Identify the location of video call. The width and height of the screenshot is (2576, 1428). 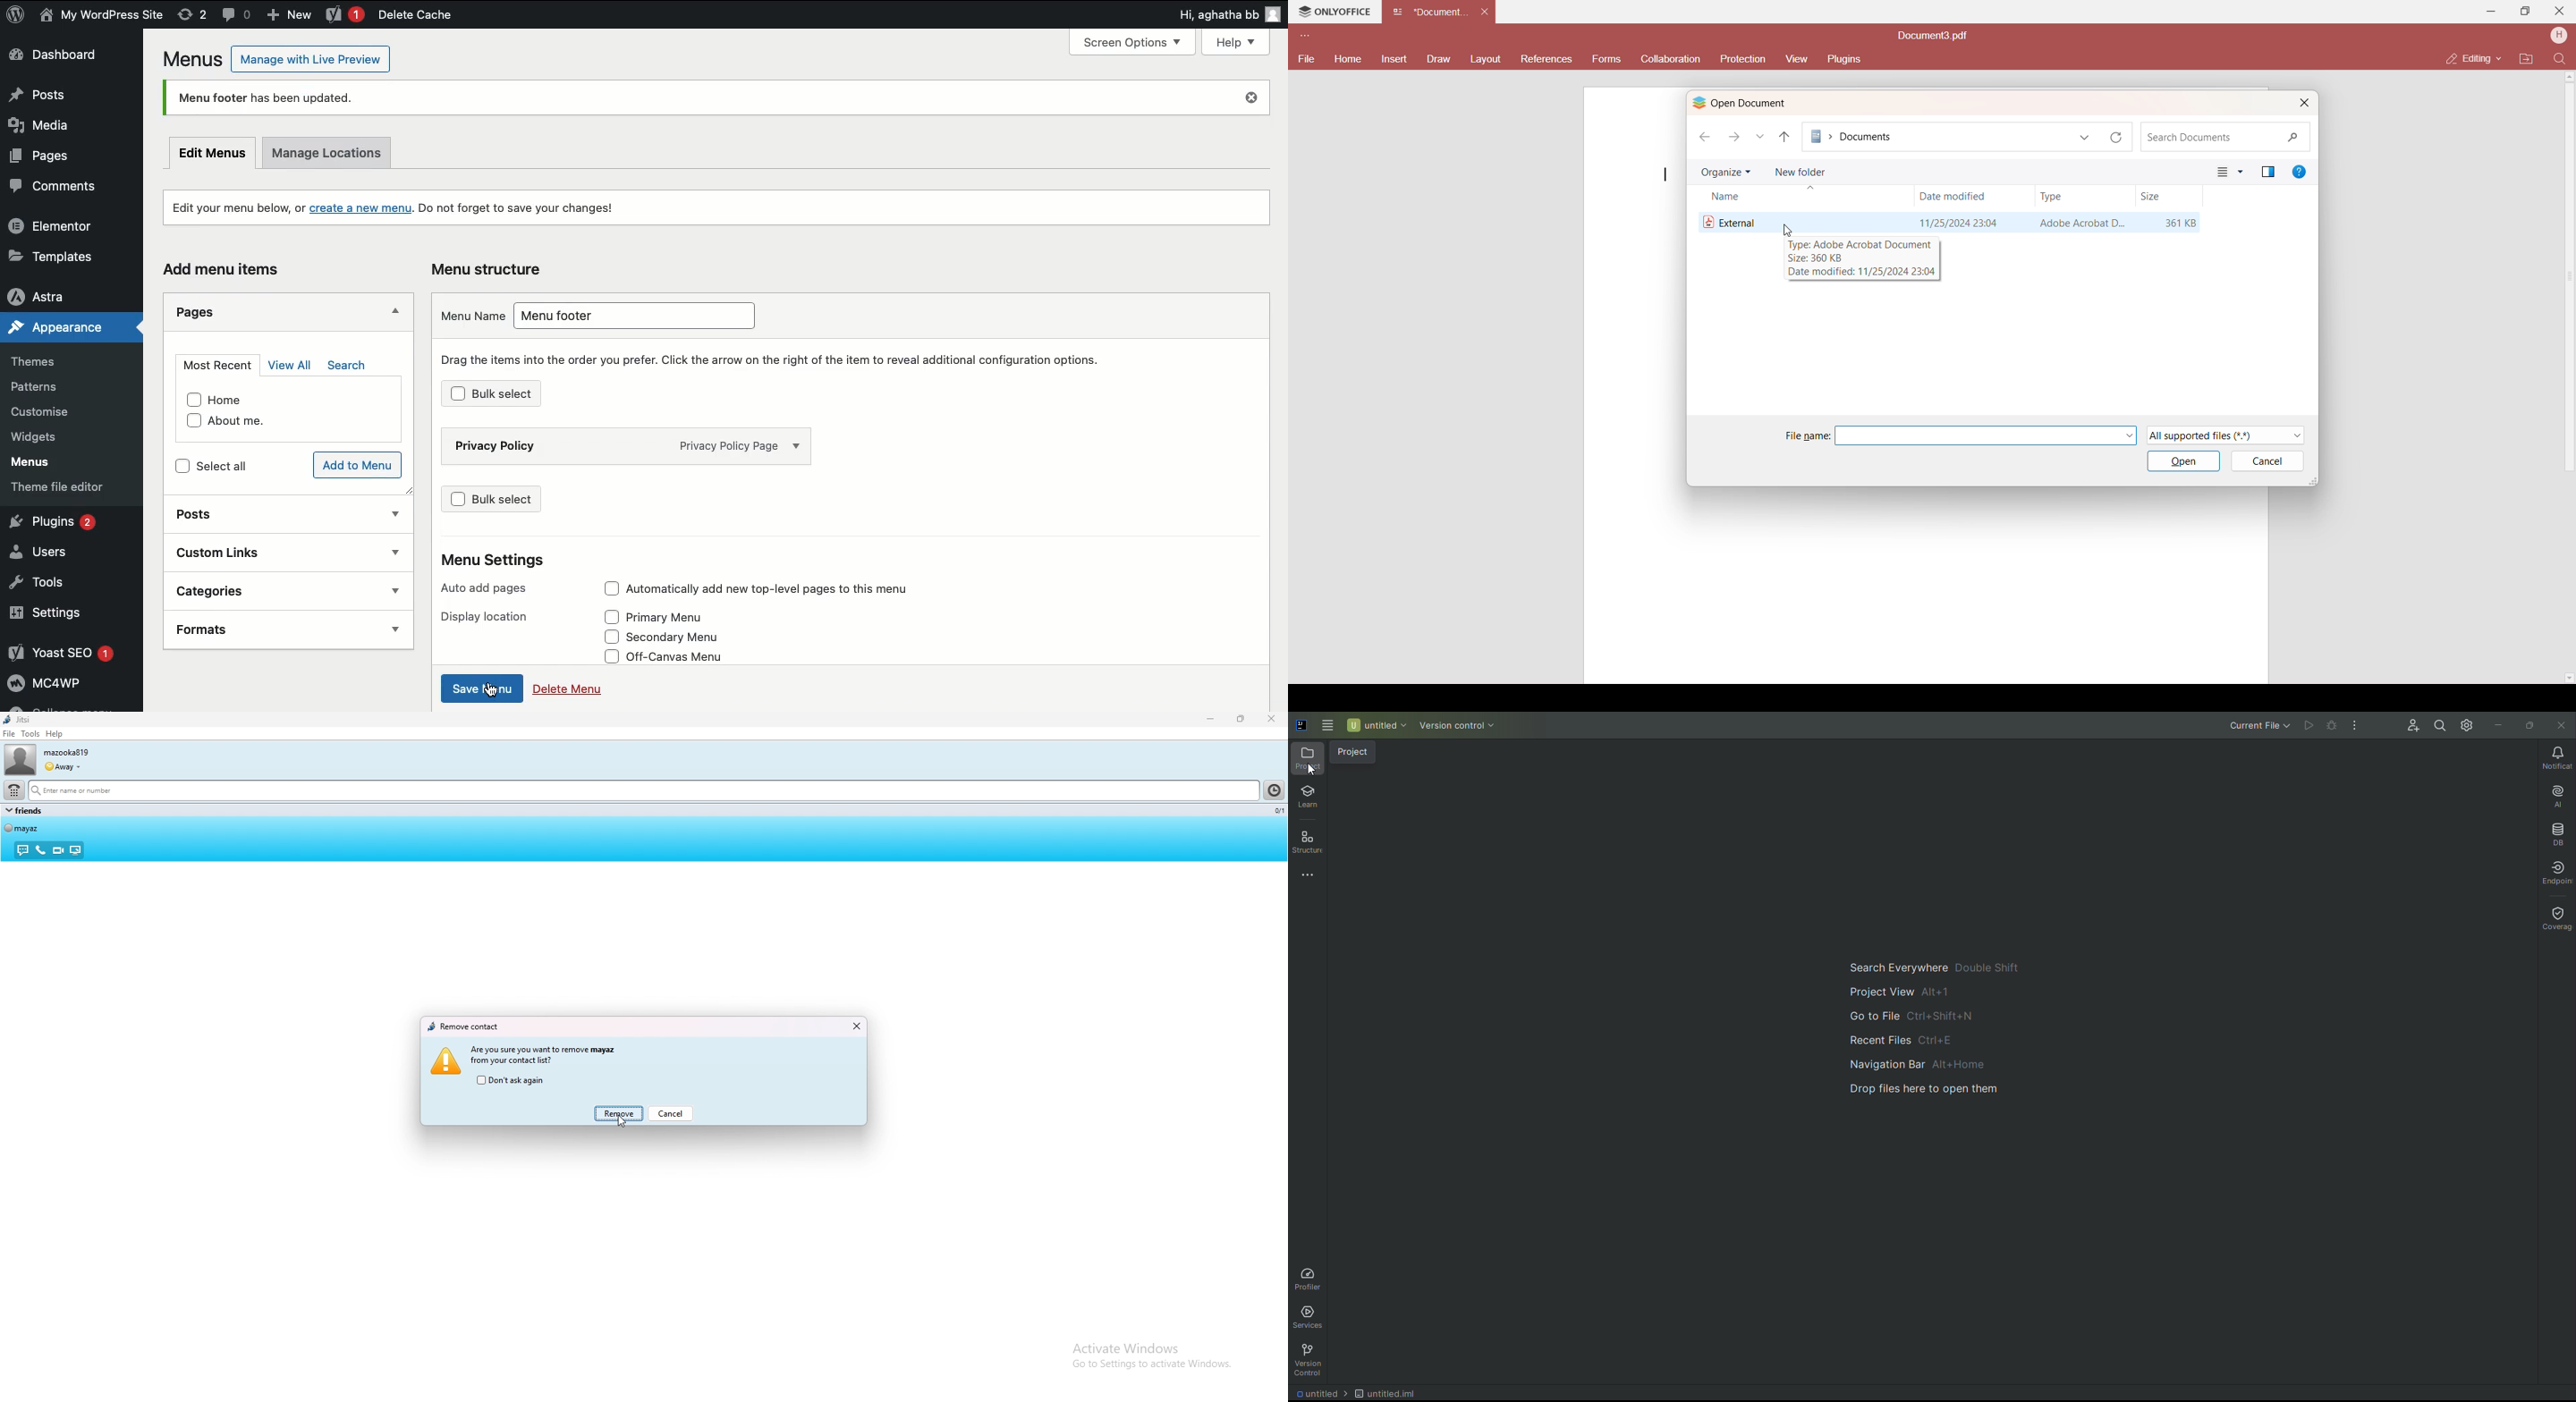
(58, 851).